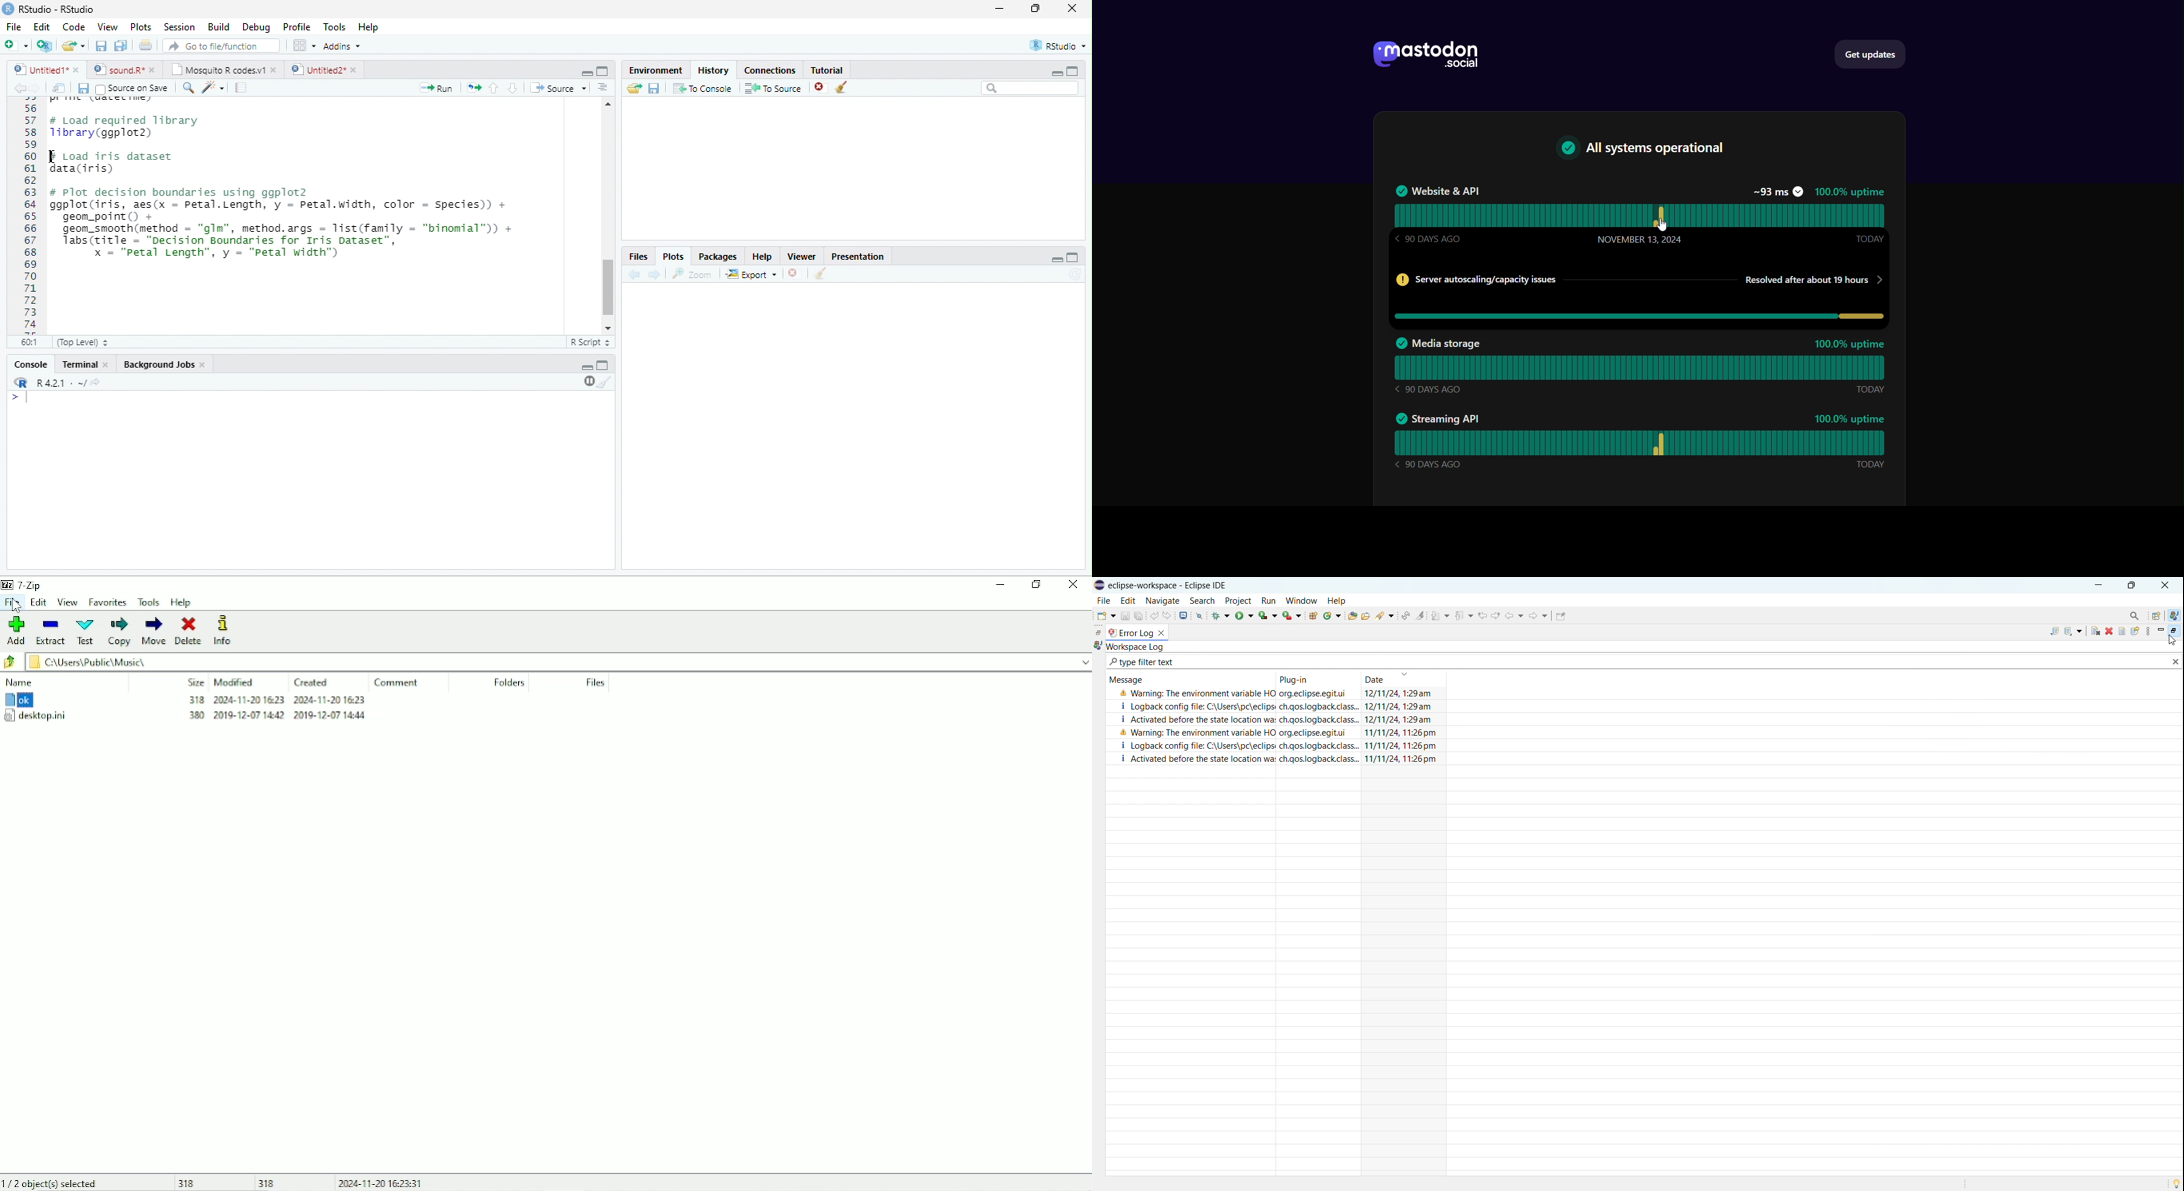 This screenshot has width=2184, height=1204. Describe the element at coordinates (1074, 586) in the screenshot. I see `Close` at that location.